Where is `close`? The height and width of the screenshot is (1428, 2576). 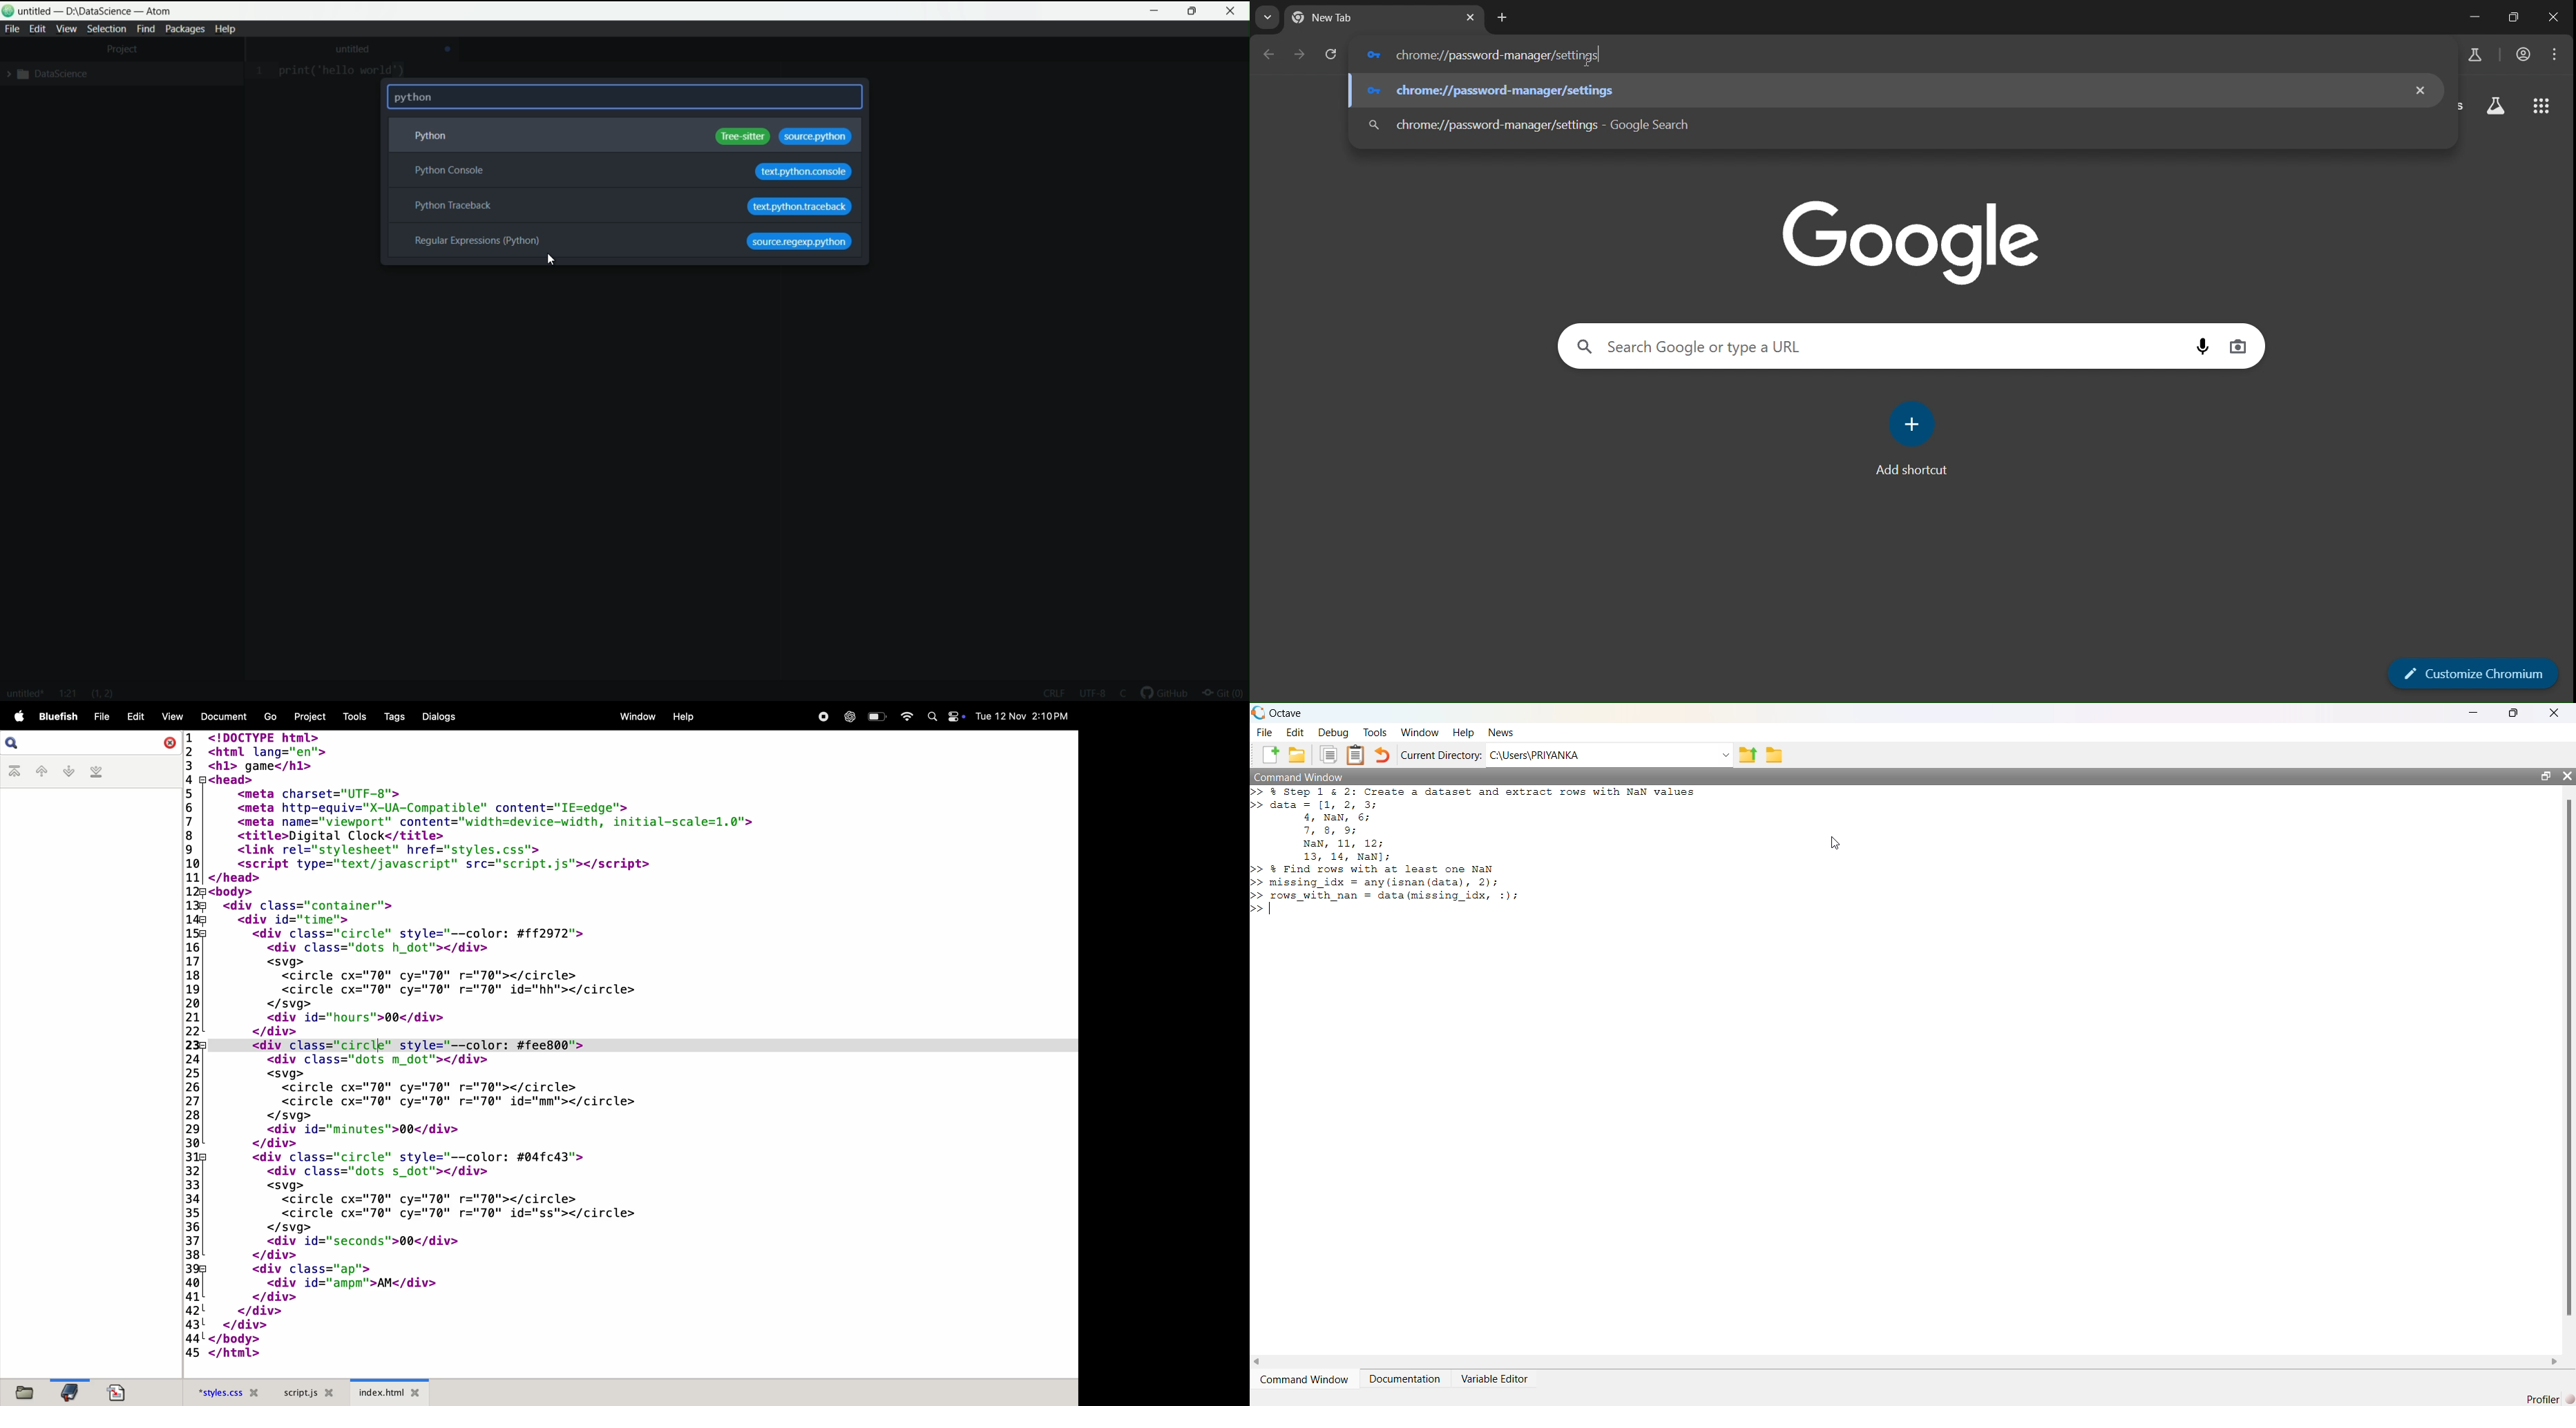 close is located at coordinates (2423, 91).